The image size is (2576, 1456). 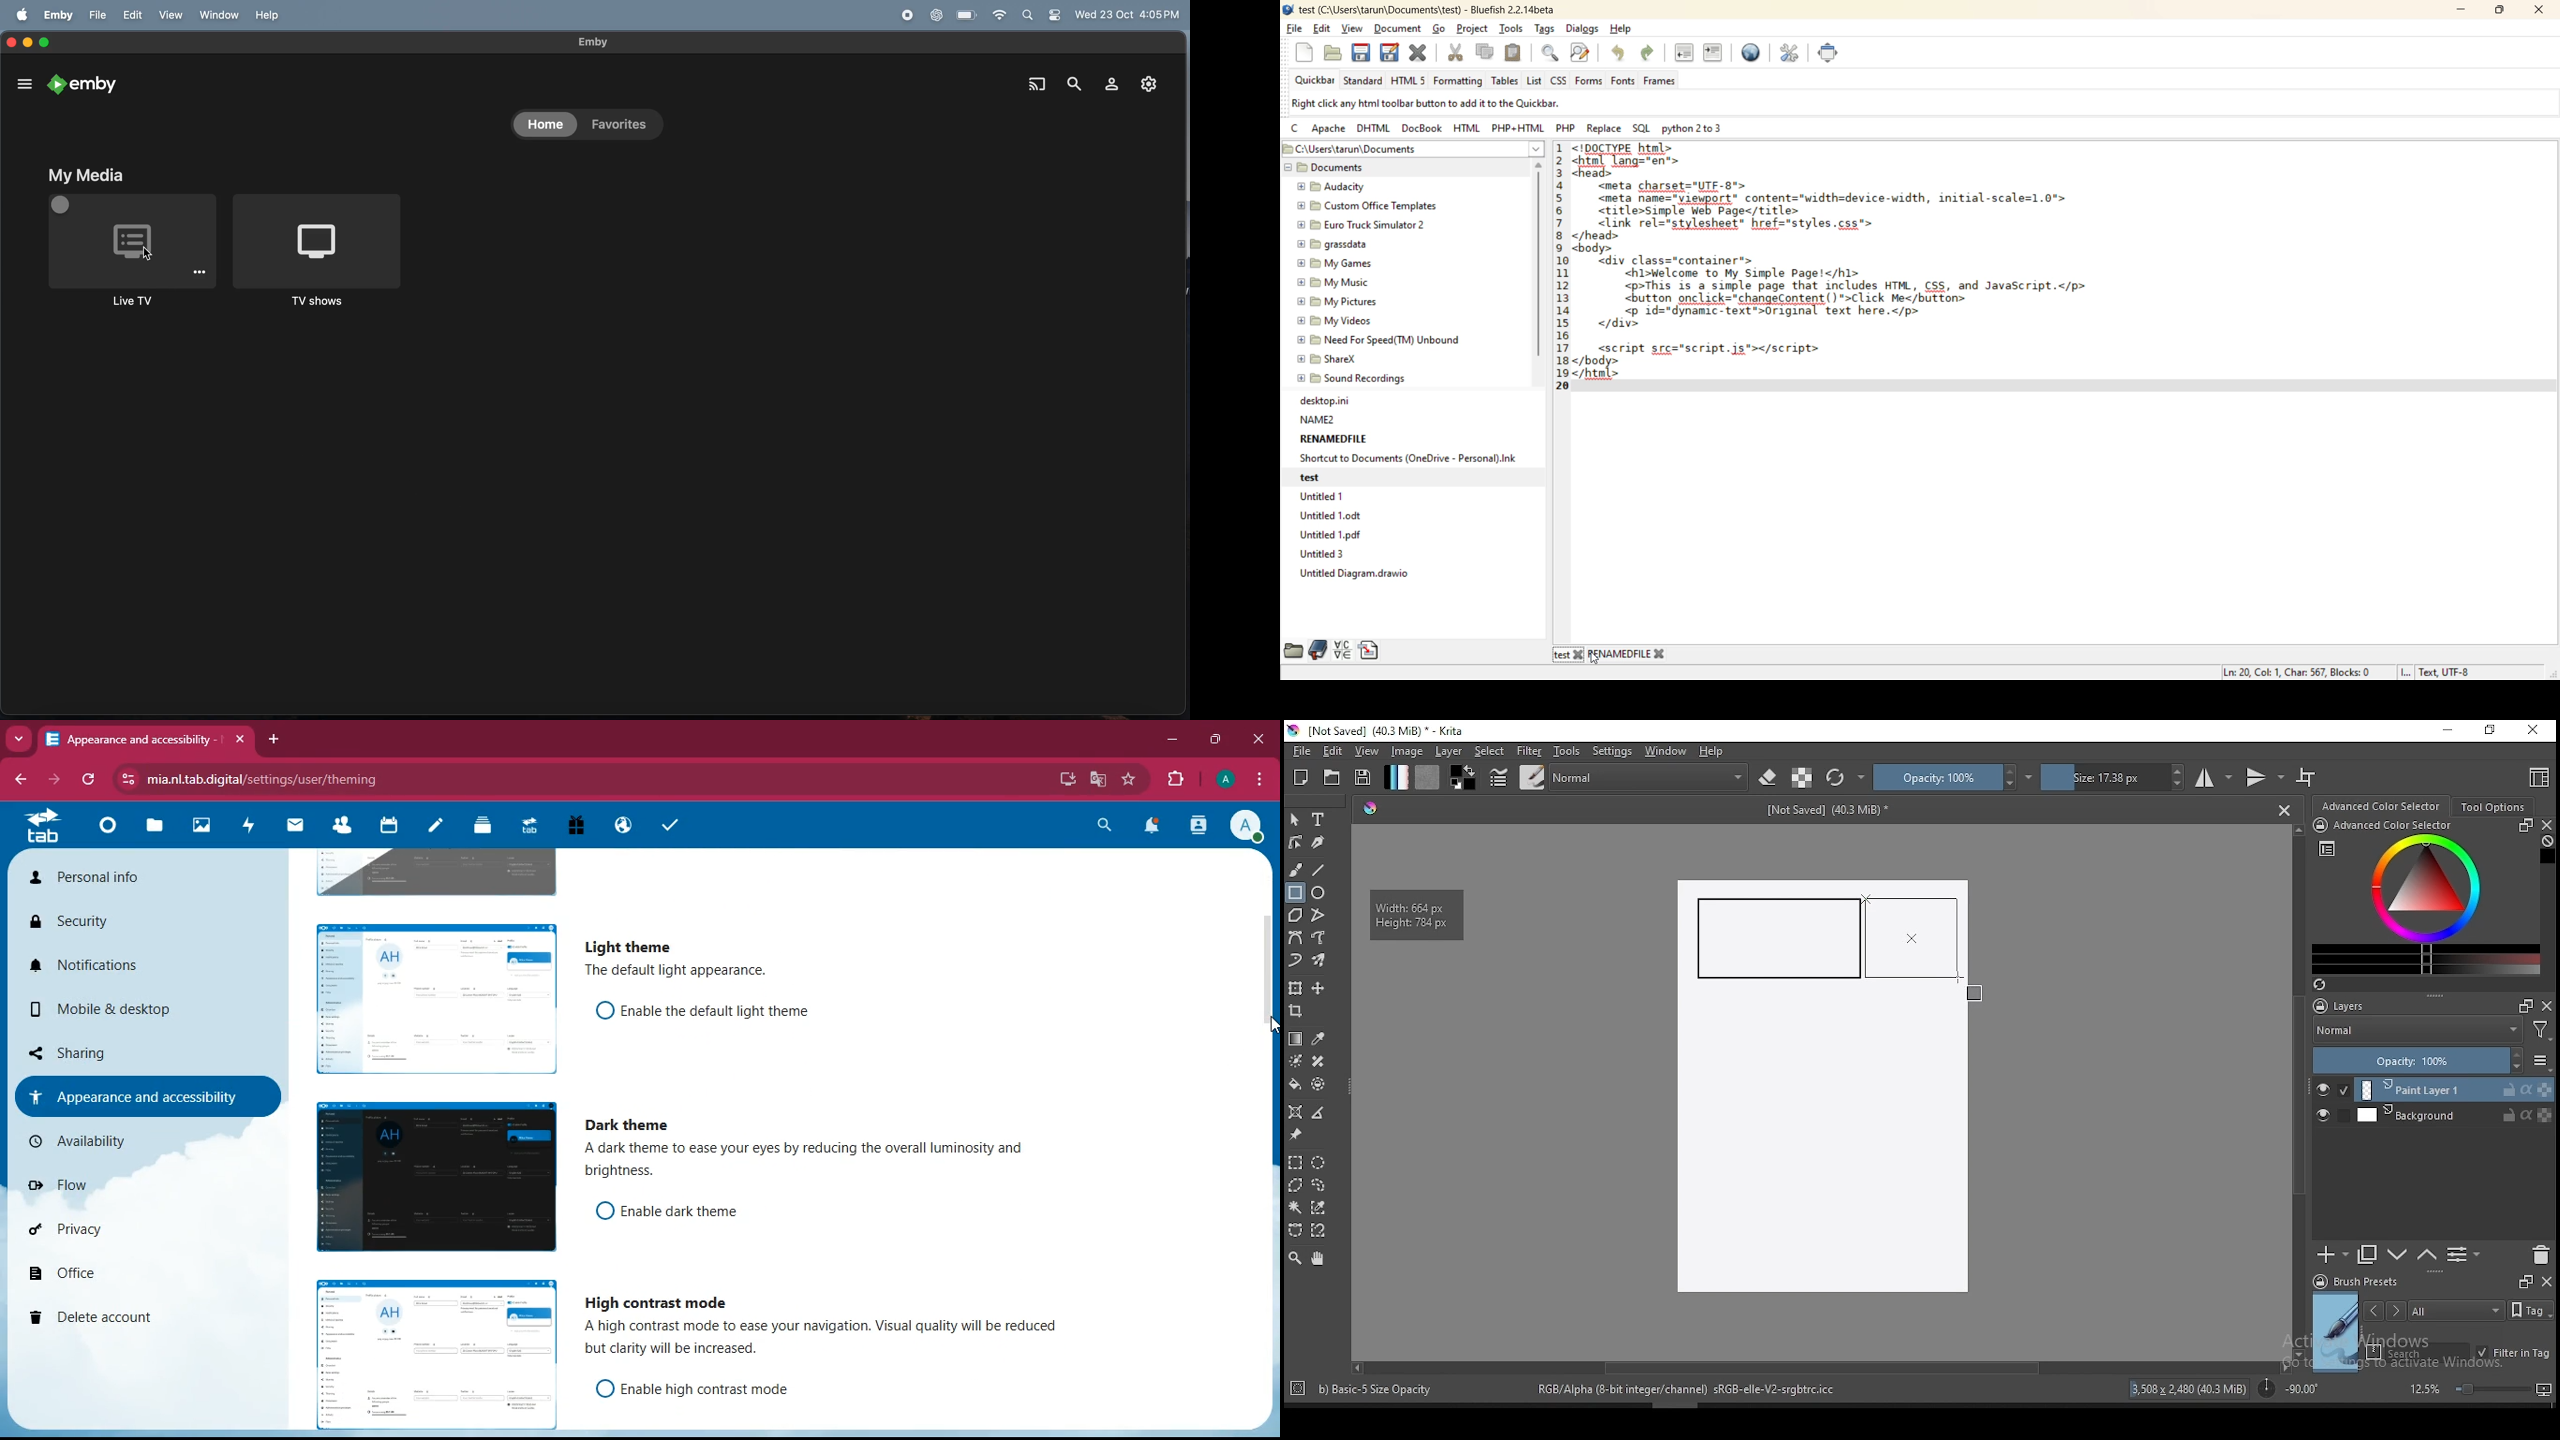 What do you see at coordinates (1519, 129) in the screenshot?
I see `php html` at bounding box center [1519, 129].